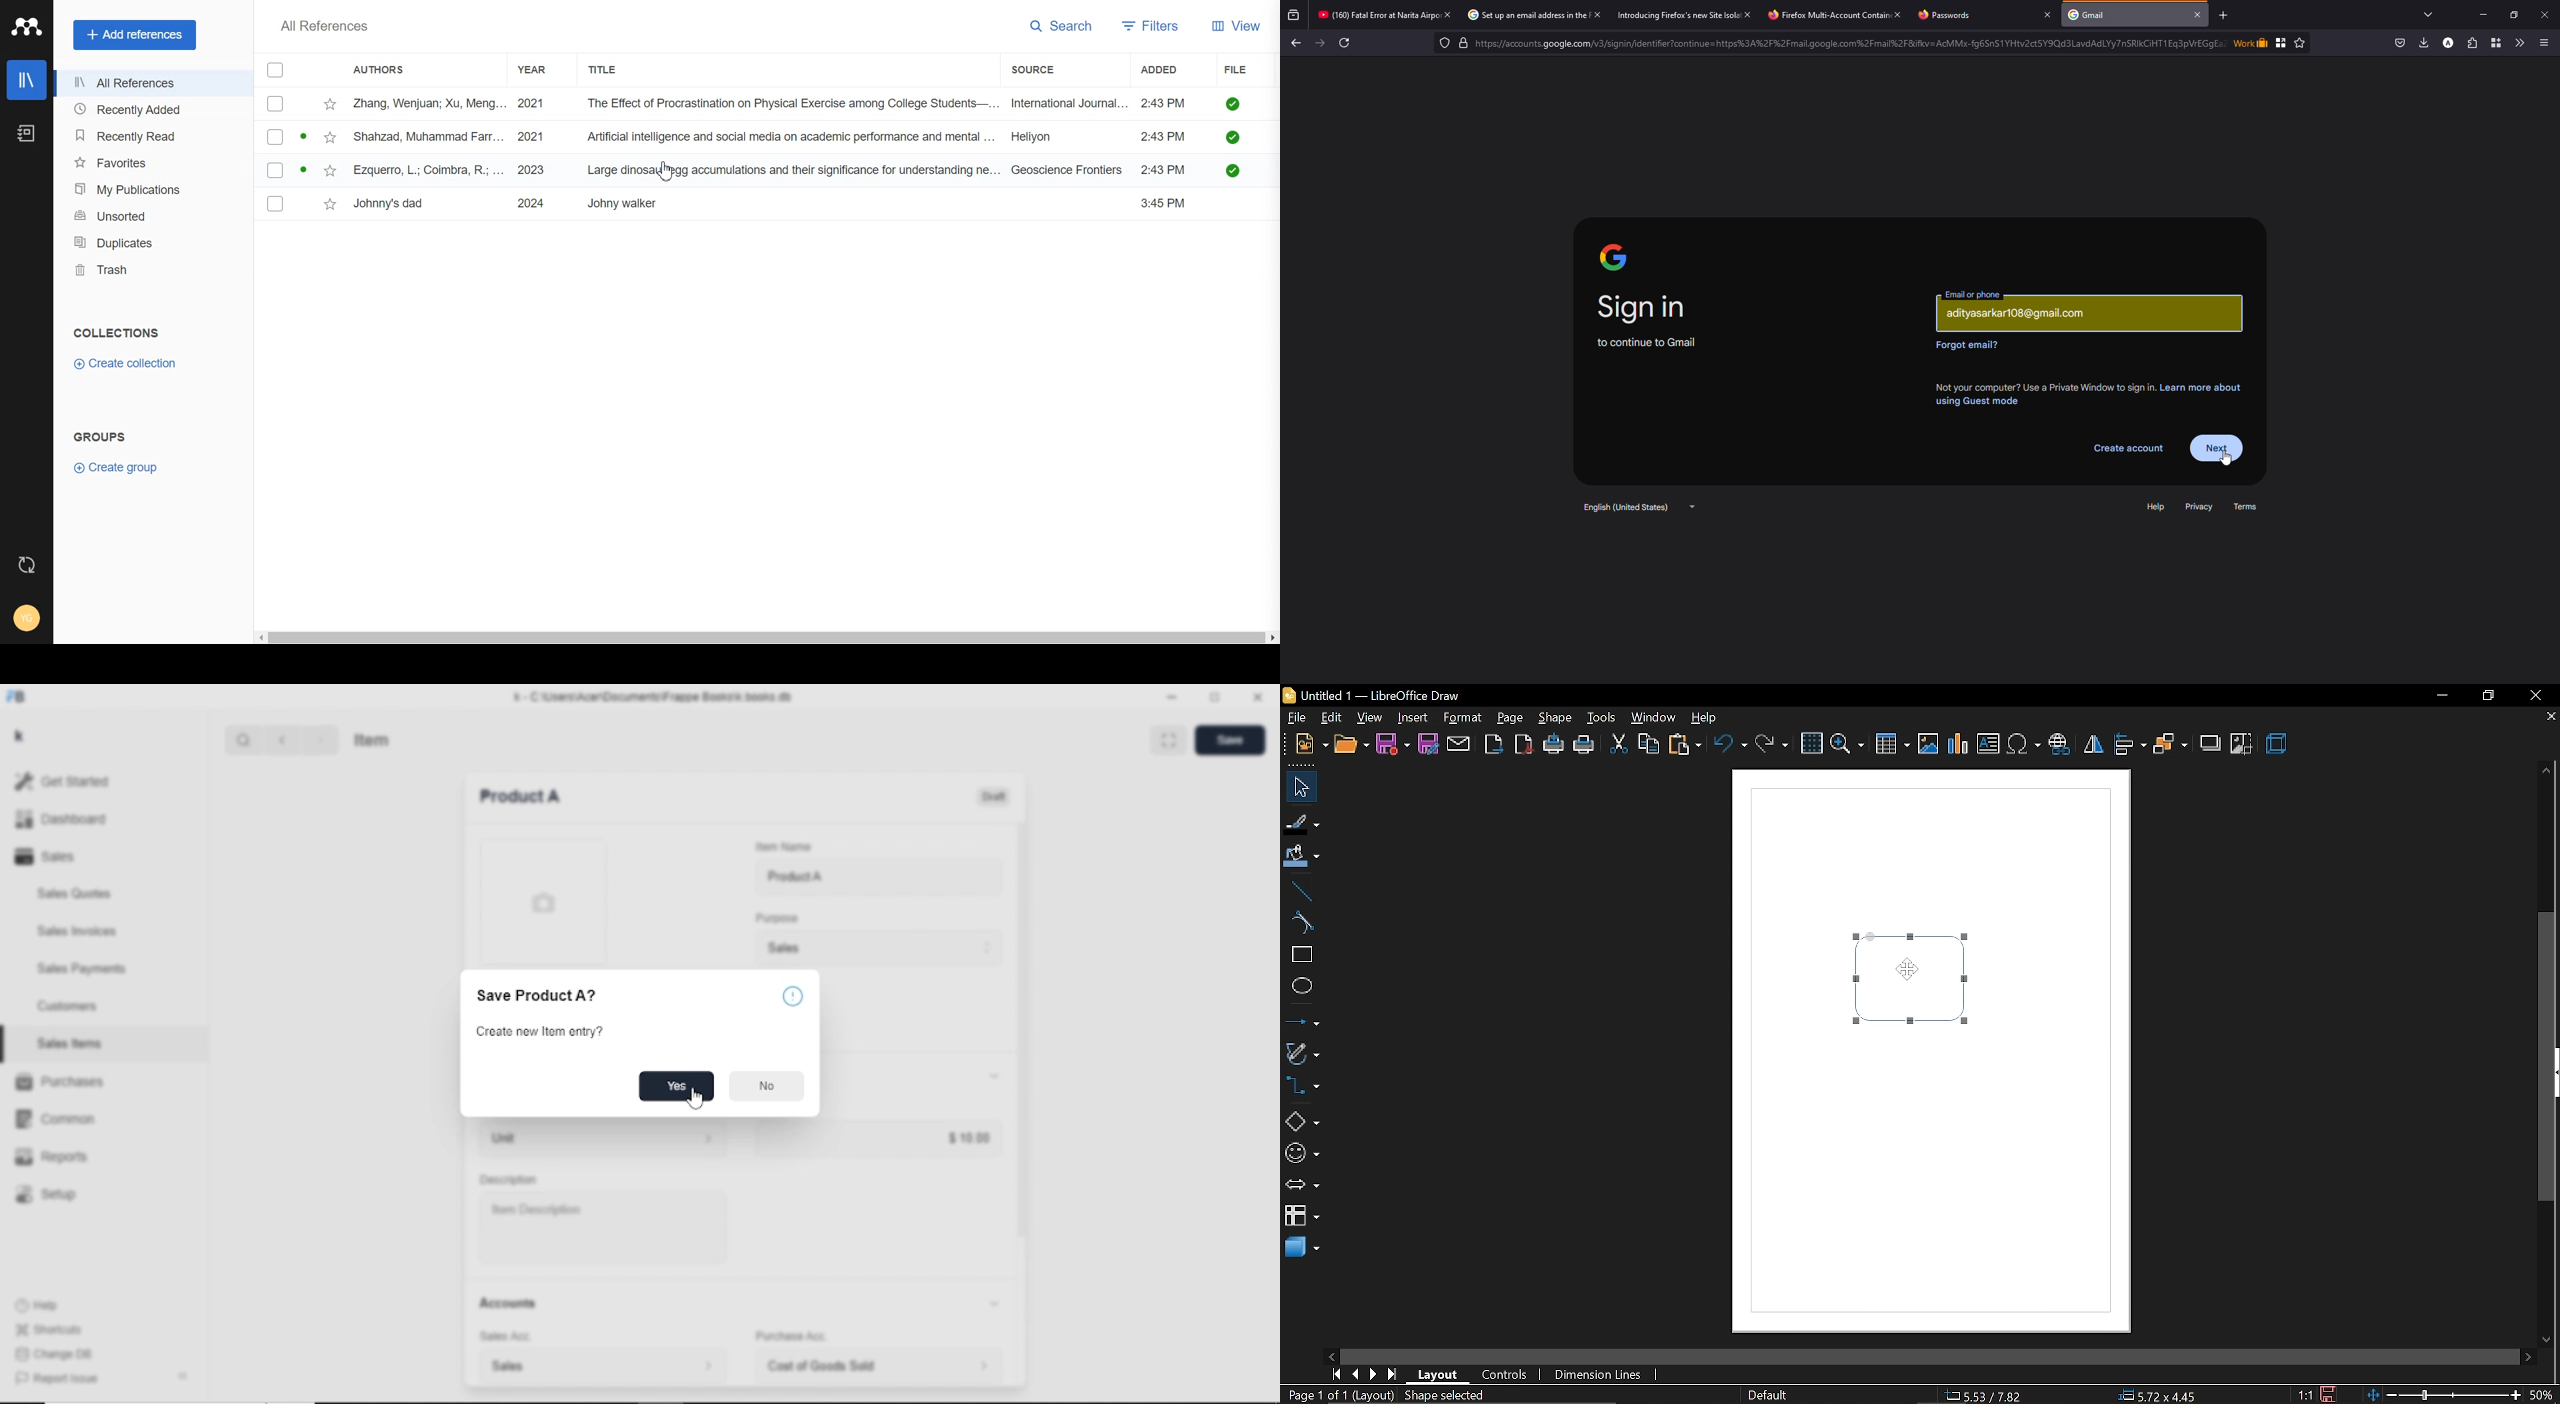 This screenshot has width=2576, height=1428. I want to click on Horizontal scroll bar, so click(765, 637).